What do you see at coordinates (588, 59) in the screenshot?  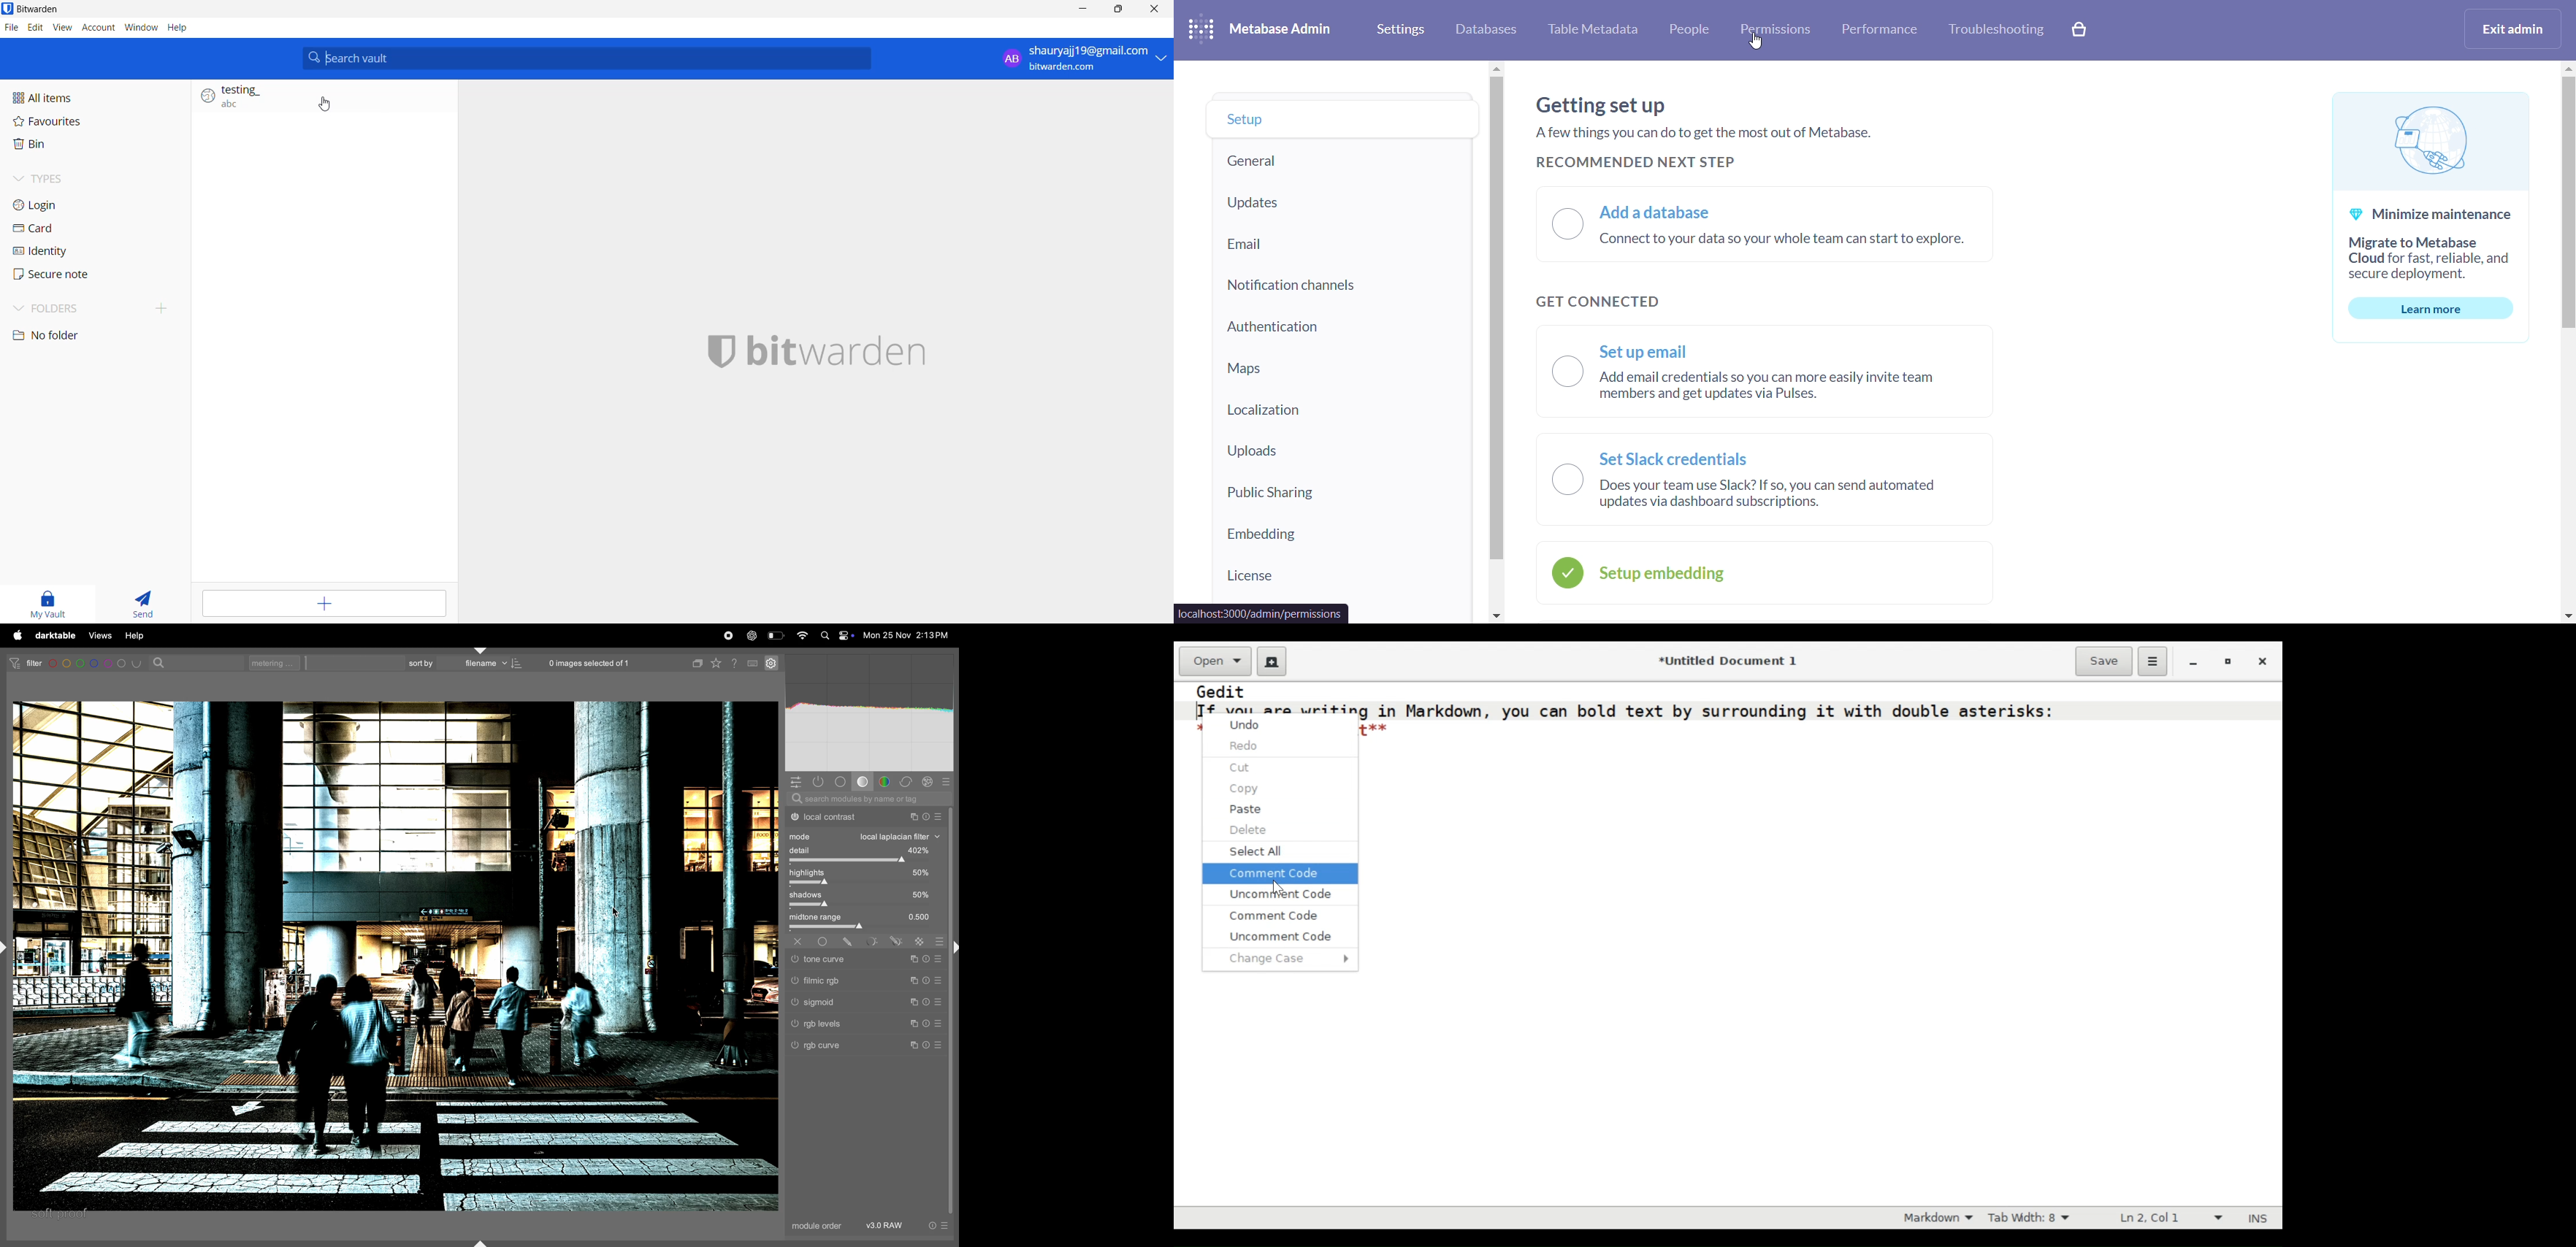 I see `Search bar` at bounding box center [588, 59].